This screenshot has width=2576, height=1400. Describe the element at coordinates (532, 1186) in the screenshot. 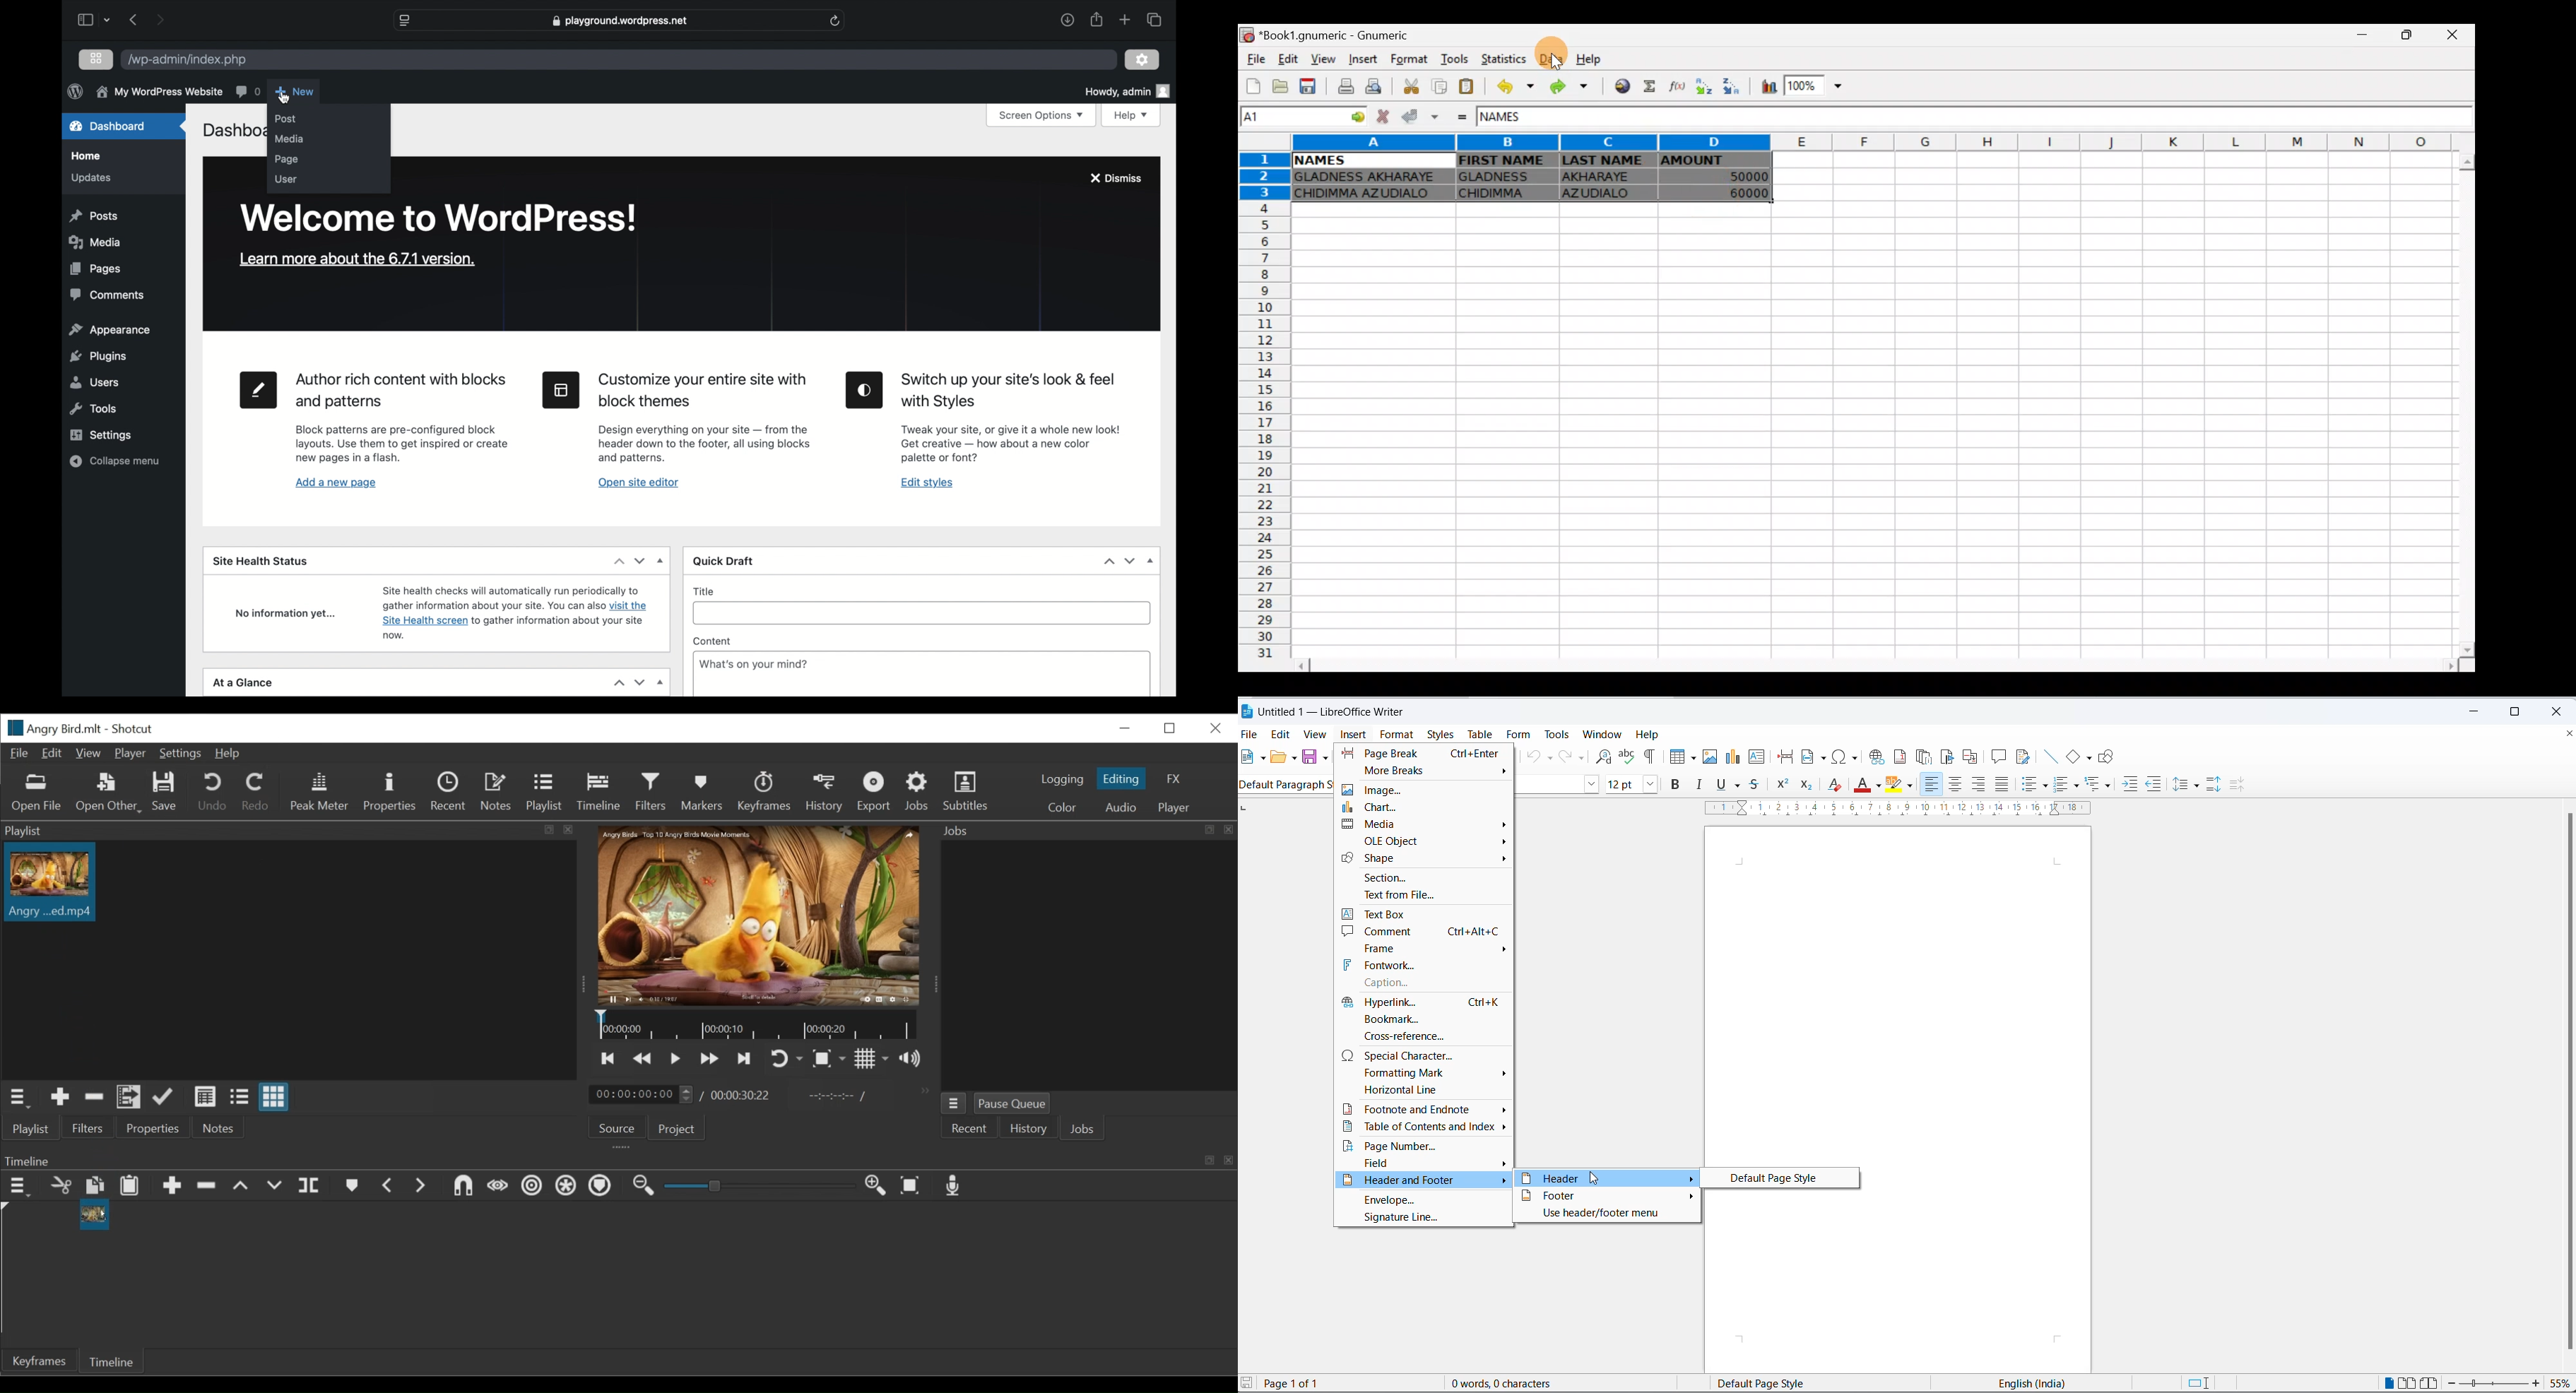

I see `Ripple` at that location.